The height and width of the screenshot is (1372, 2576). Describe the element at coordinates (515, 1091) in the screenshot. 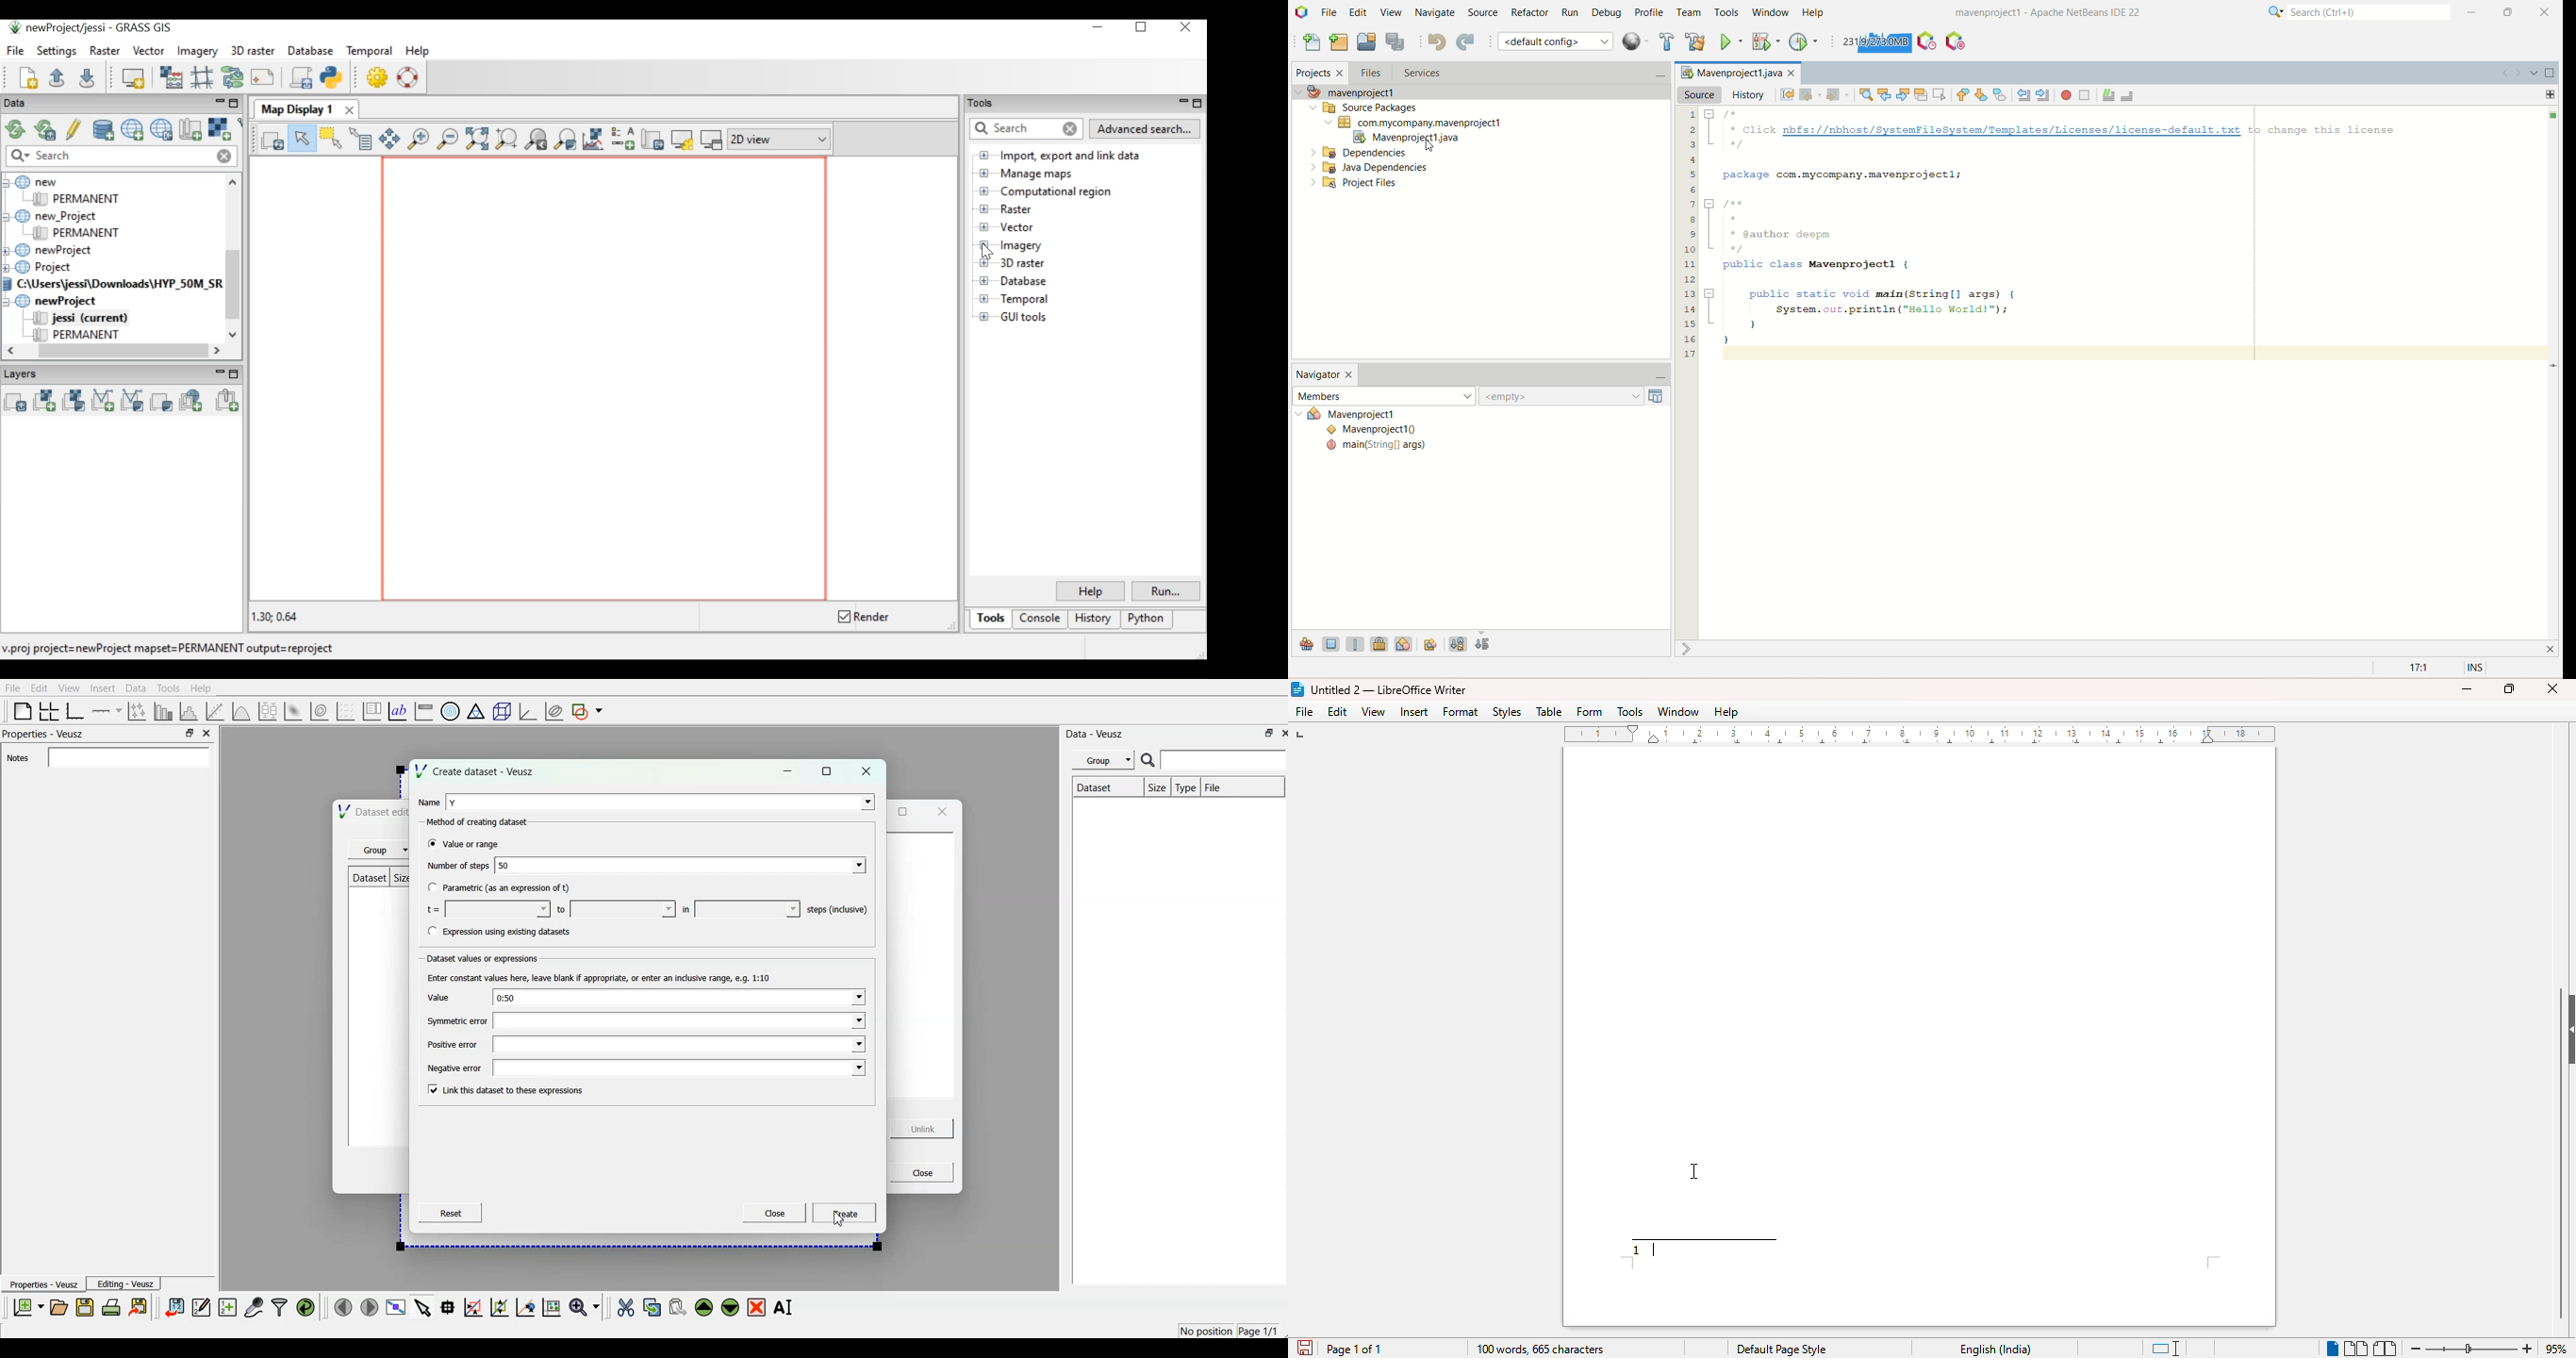

I see `Link this dataset to these expressions` at that location.